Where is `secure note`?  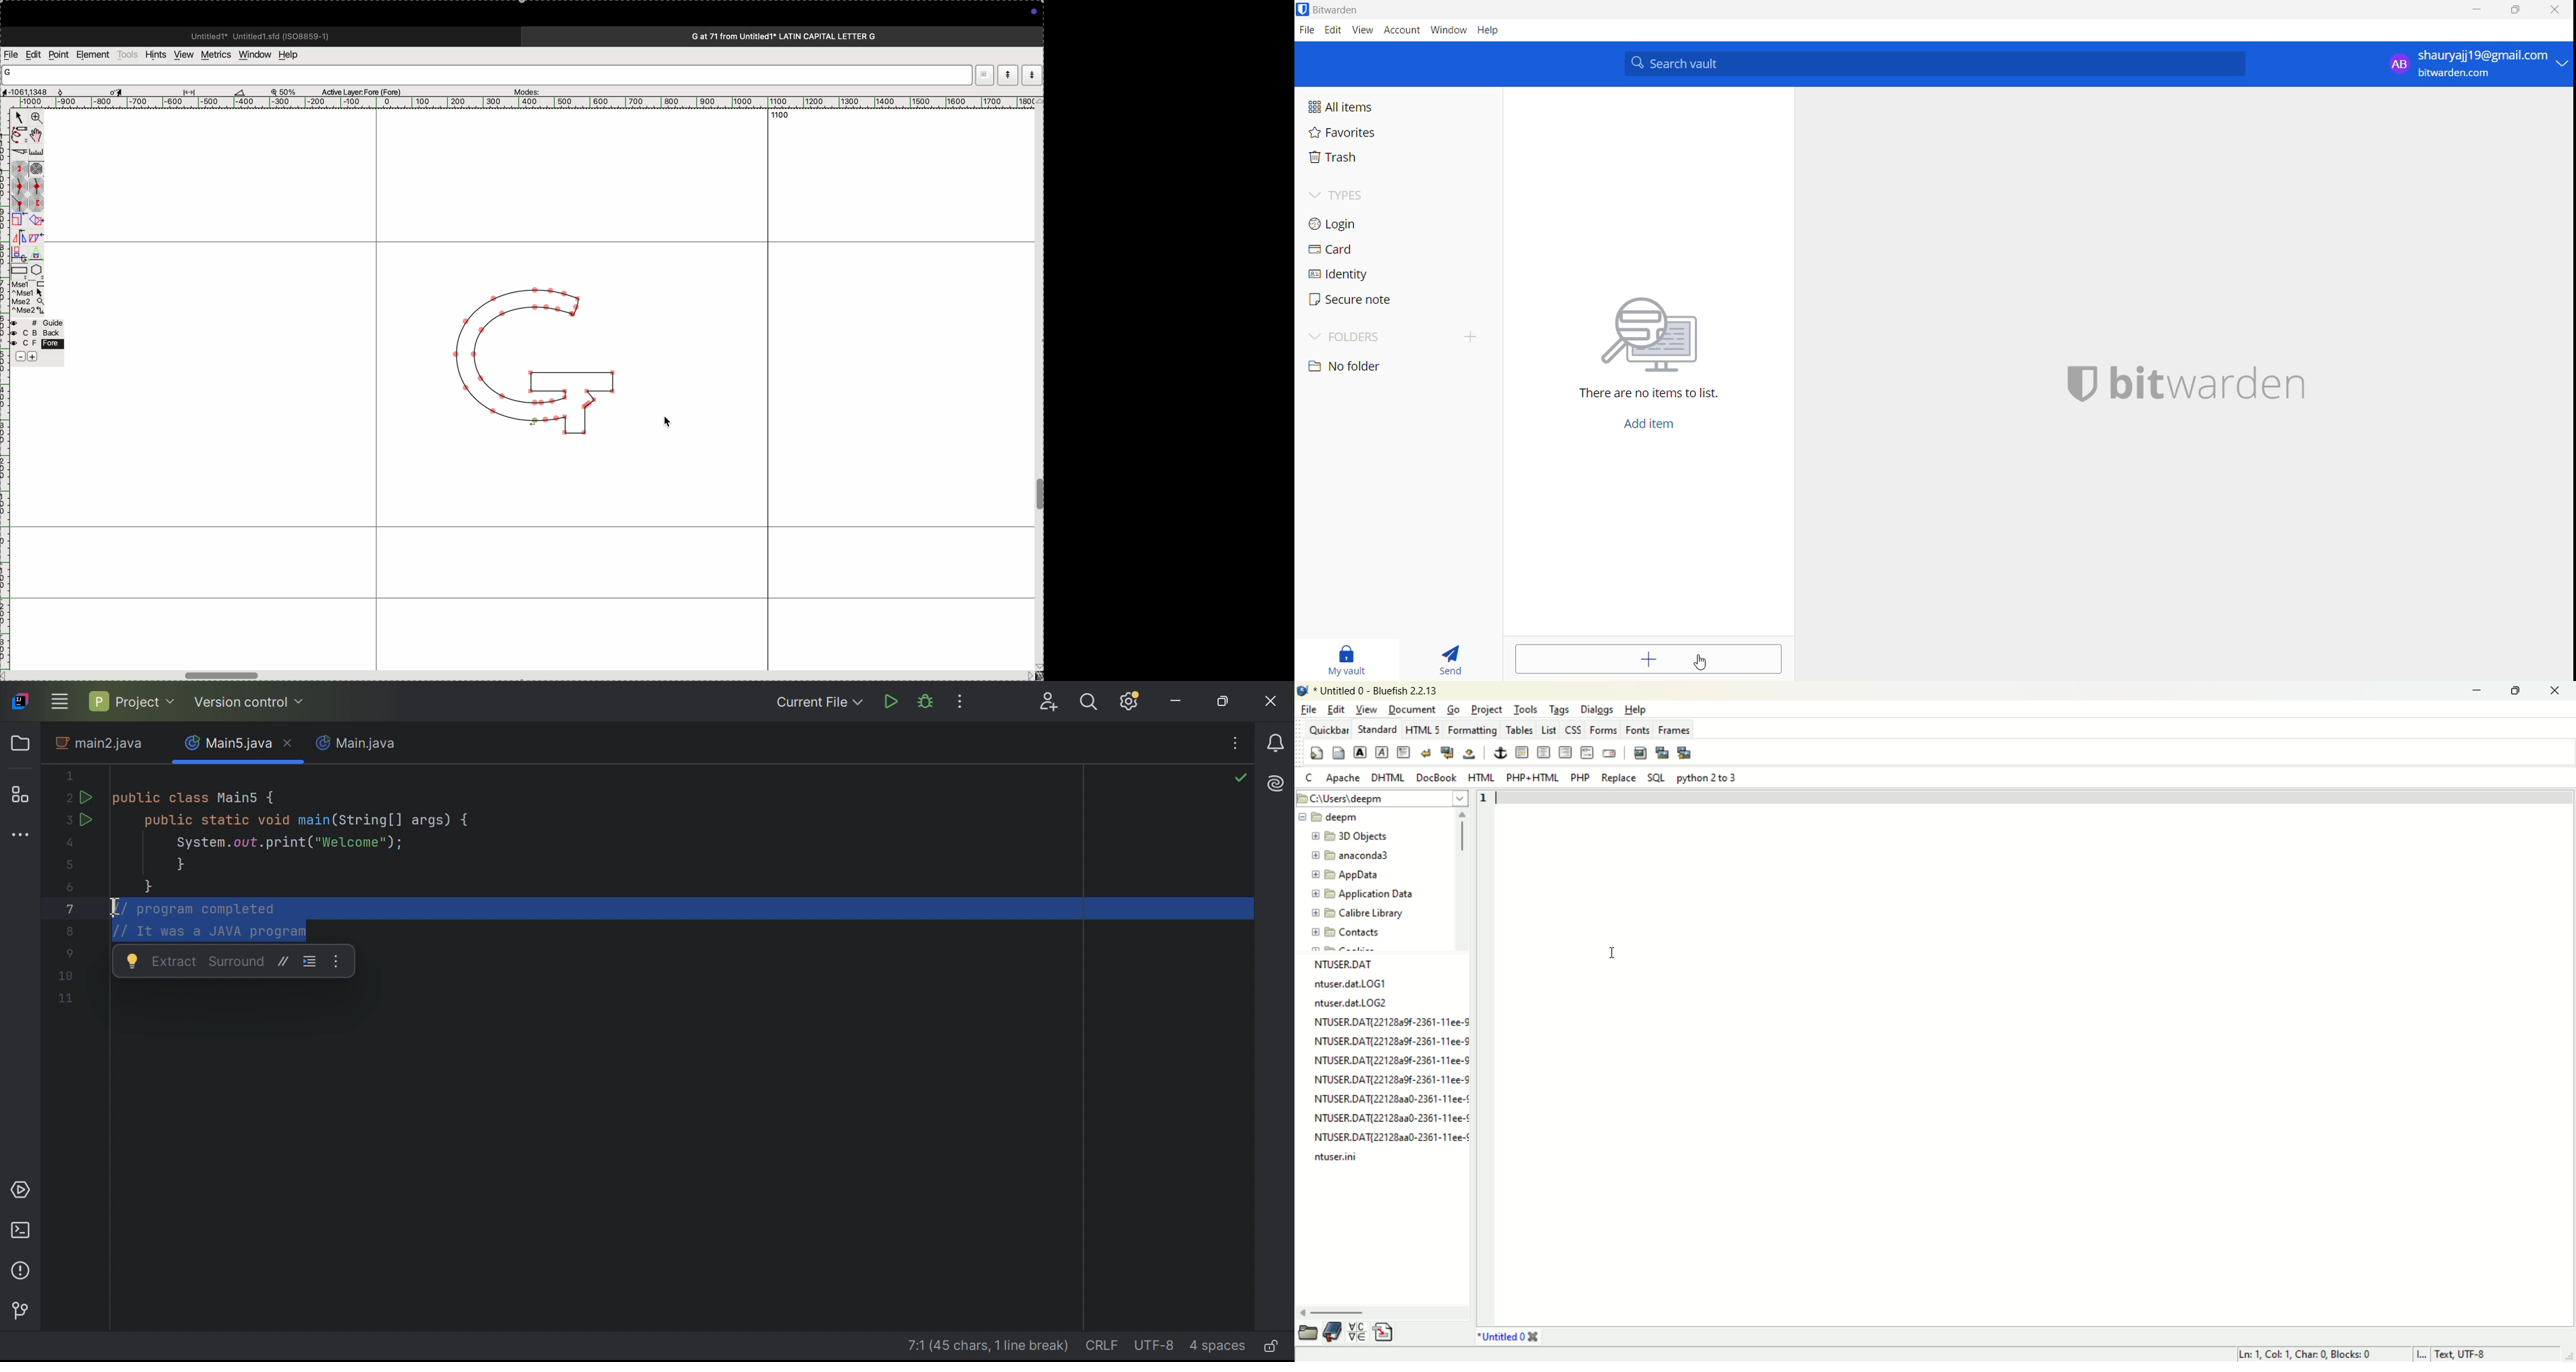
secure note is located at coordinates (1367, 302).